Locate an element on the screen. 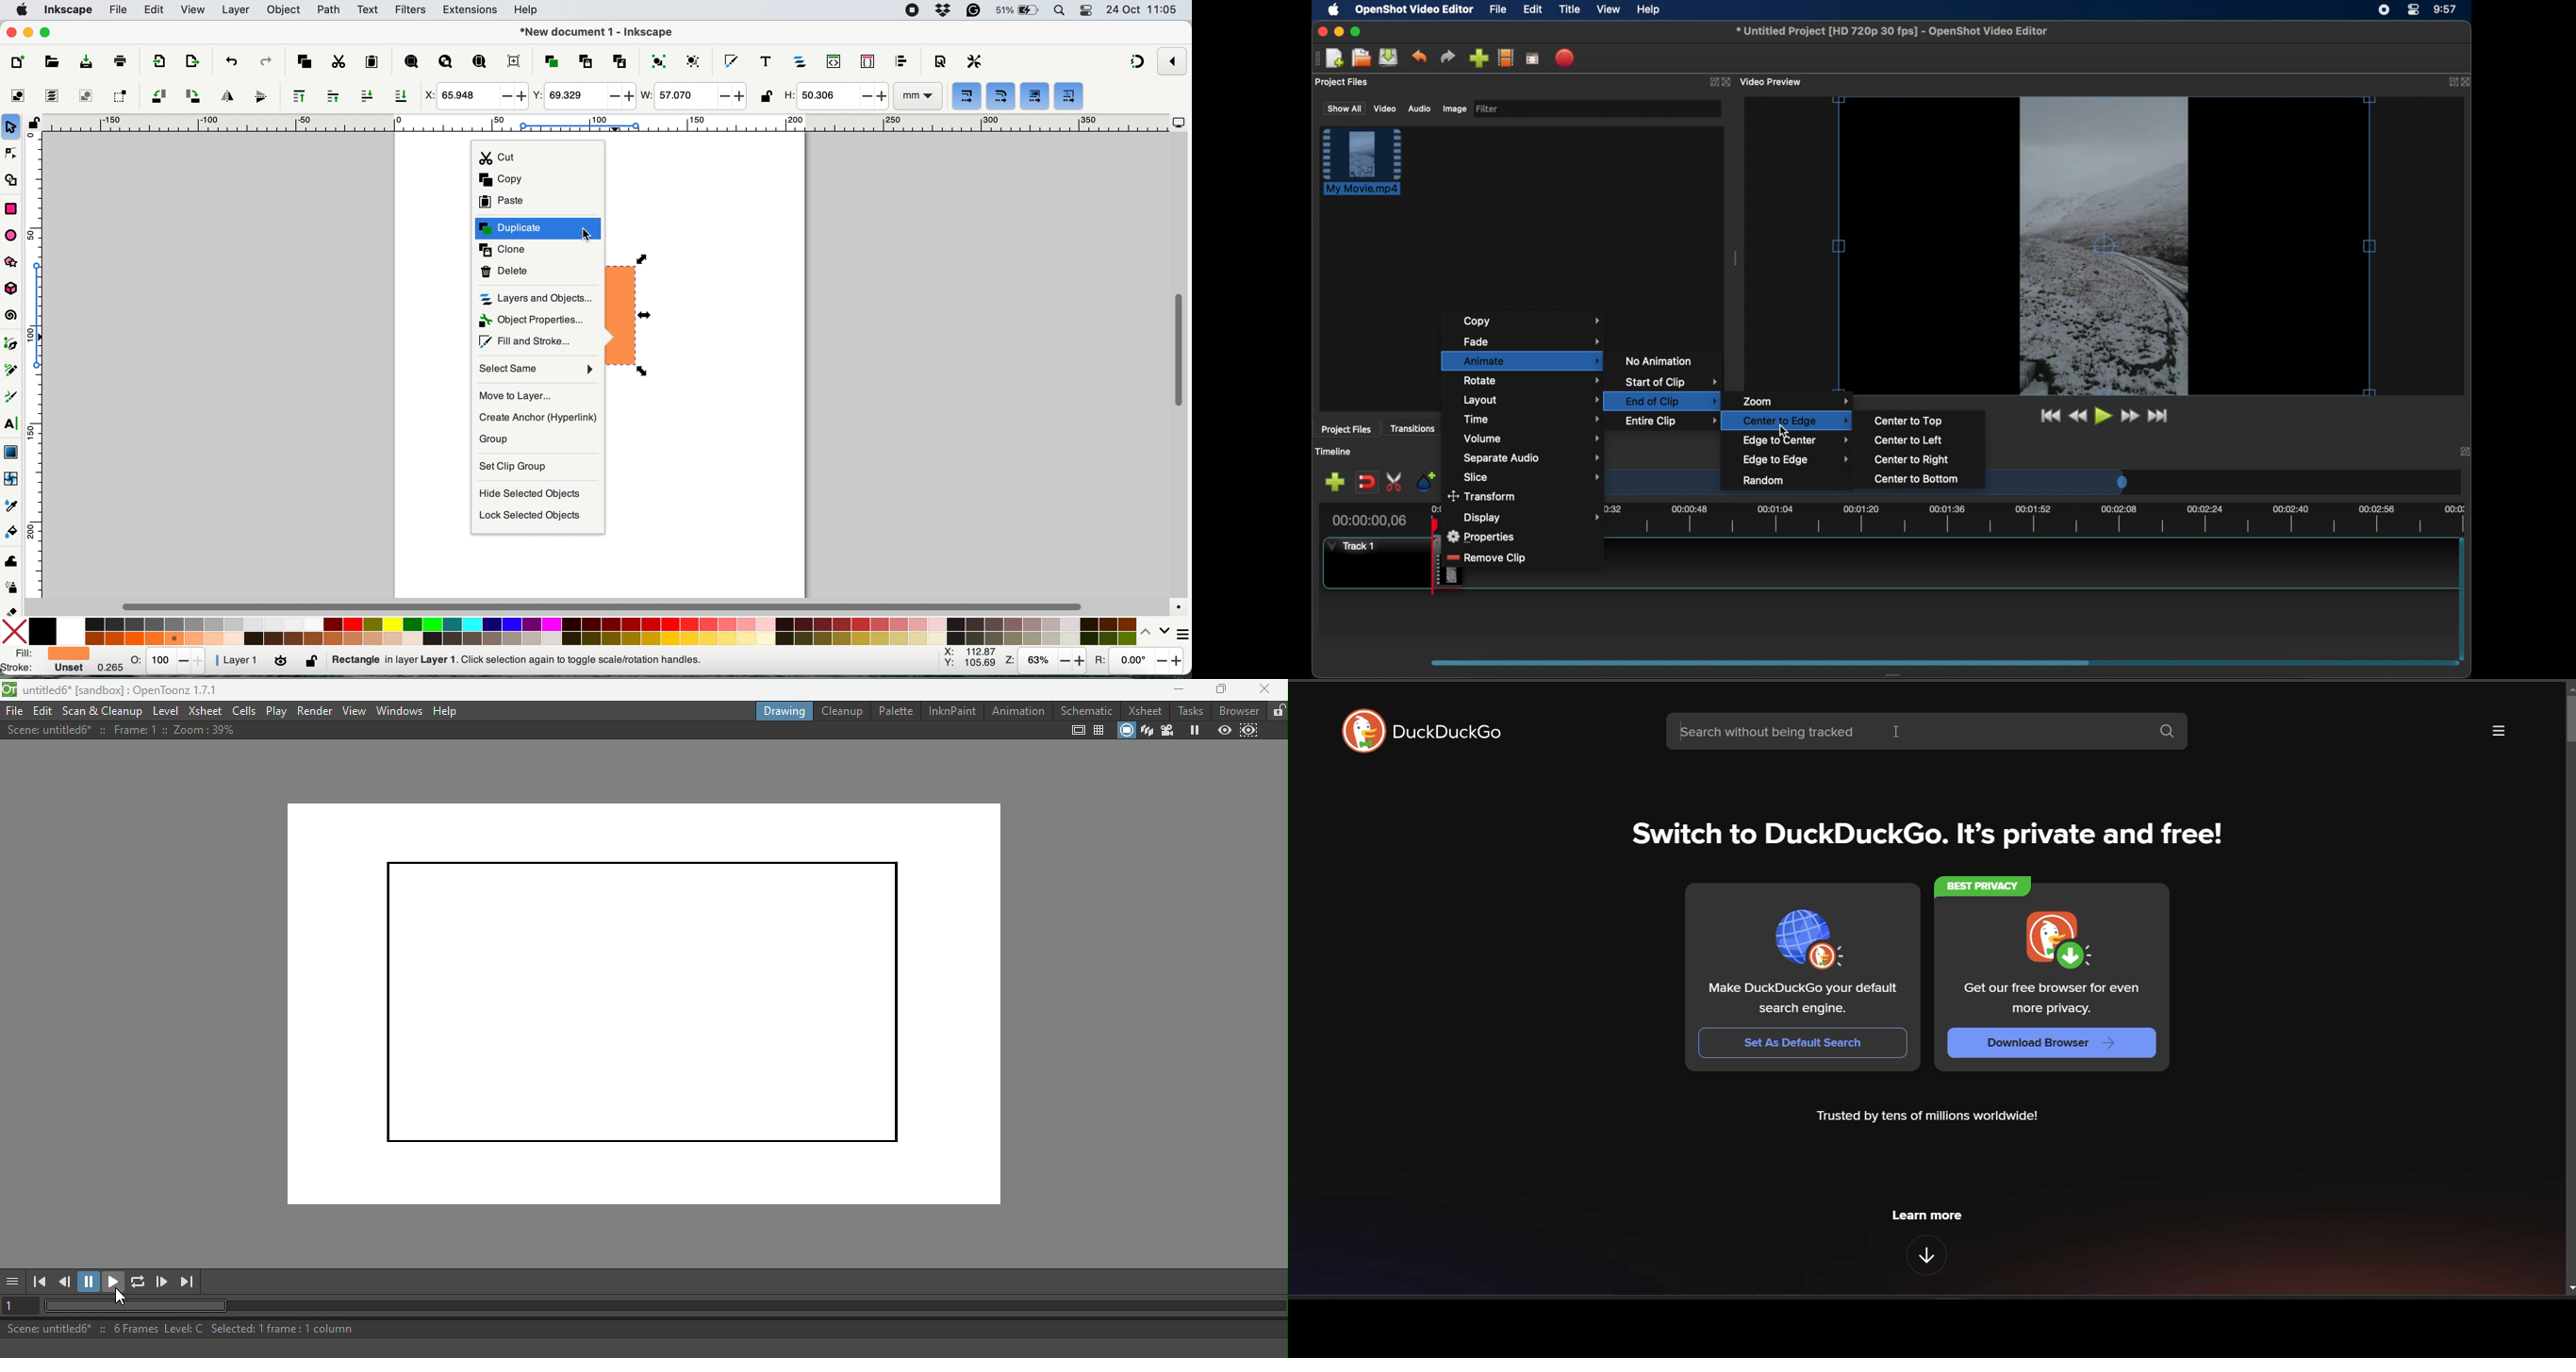 Image resolution: width=2576 pixels, height=1372 pixels. more options is located at coordinates (2497, 734).